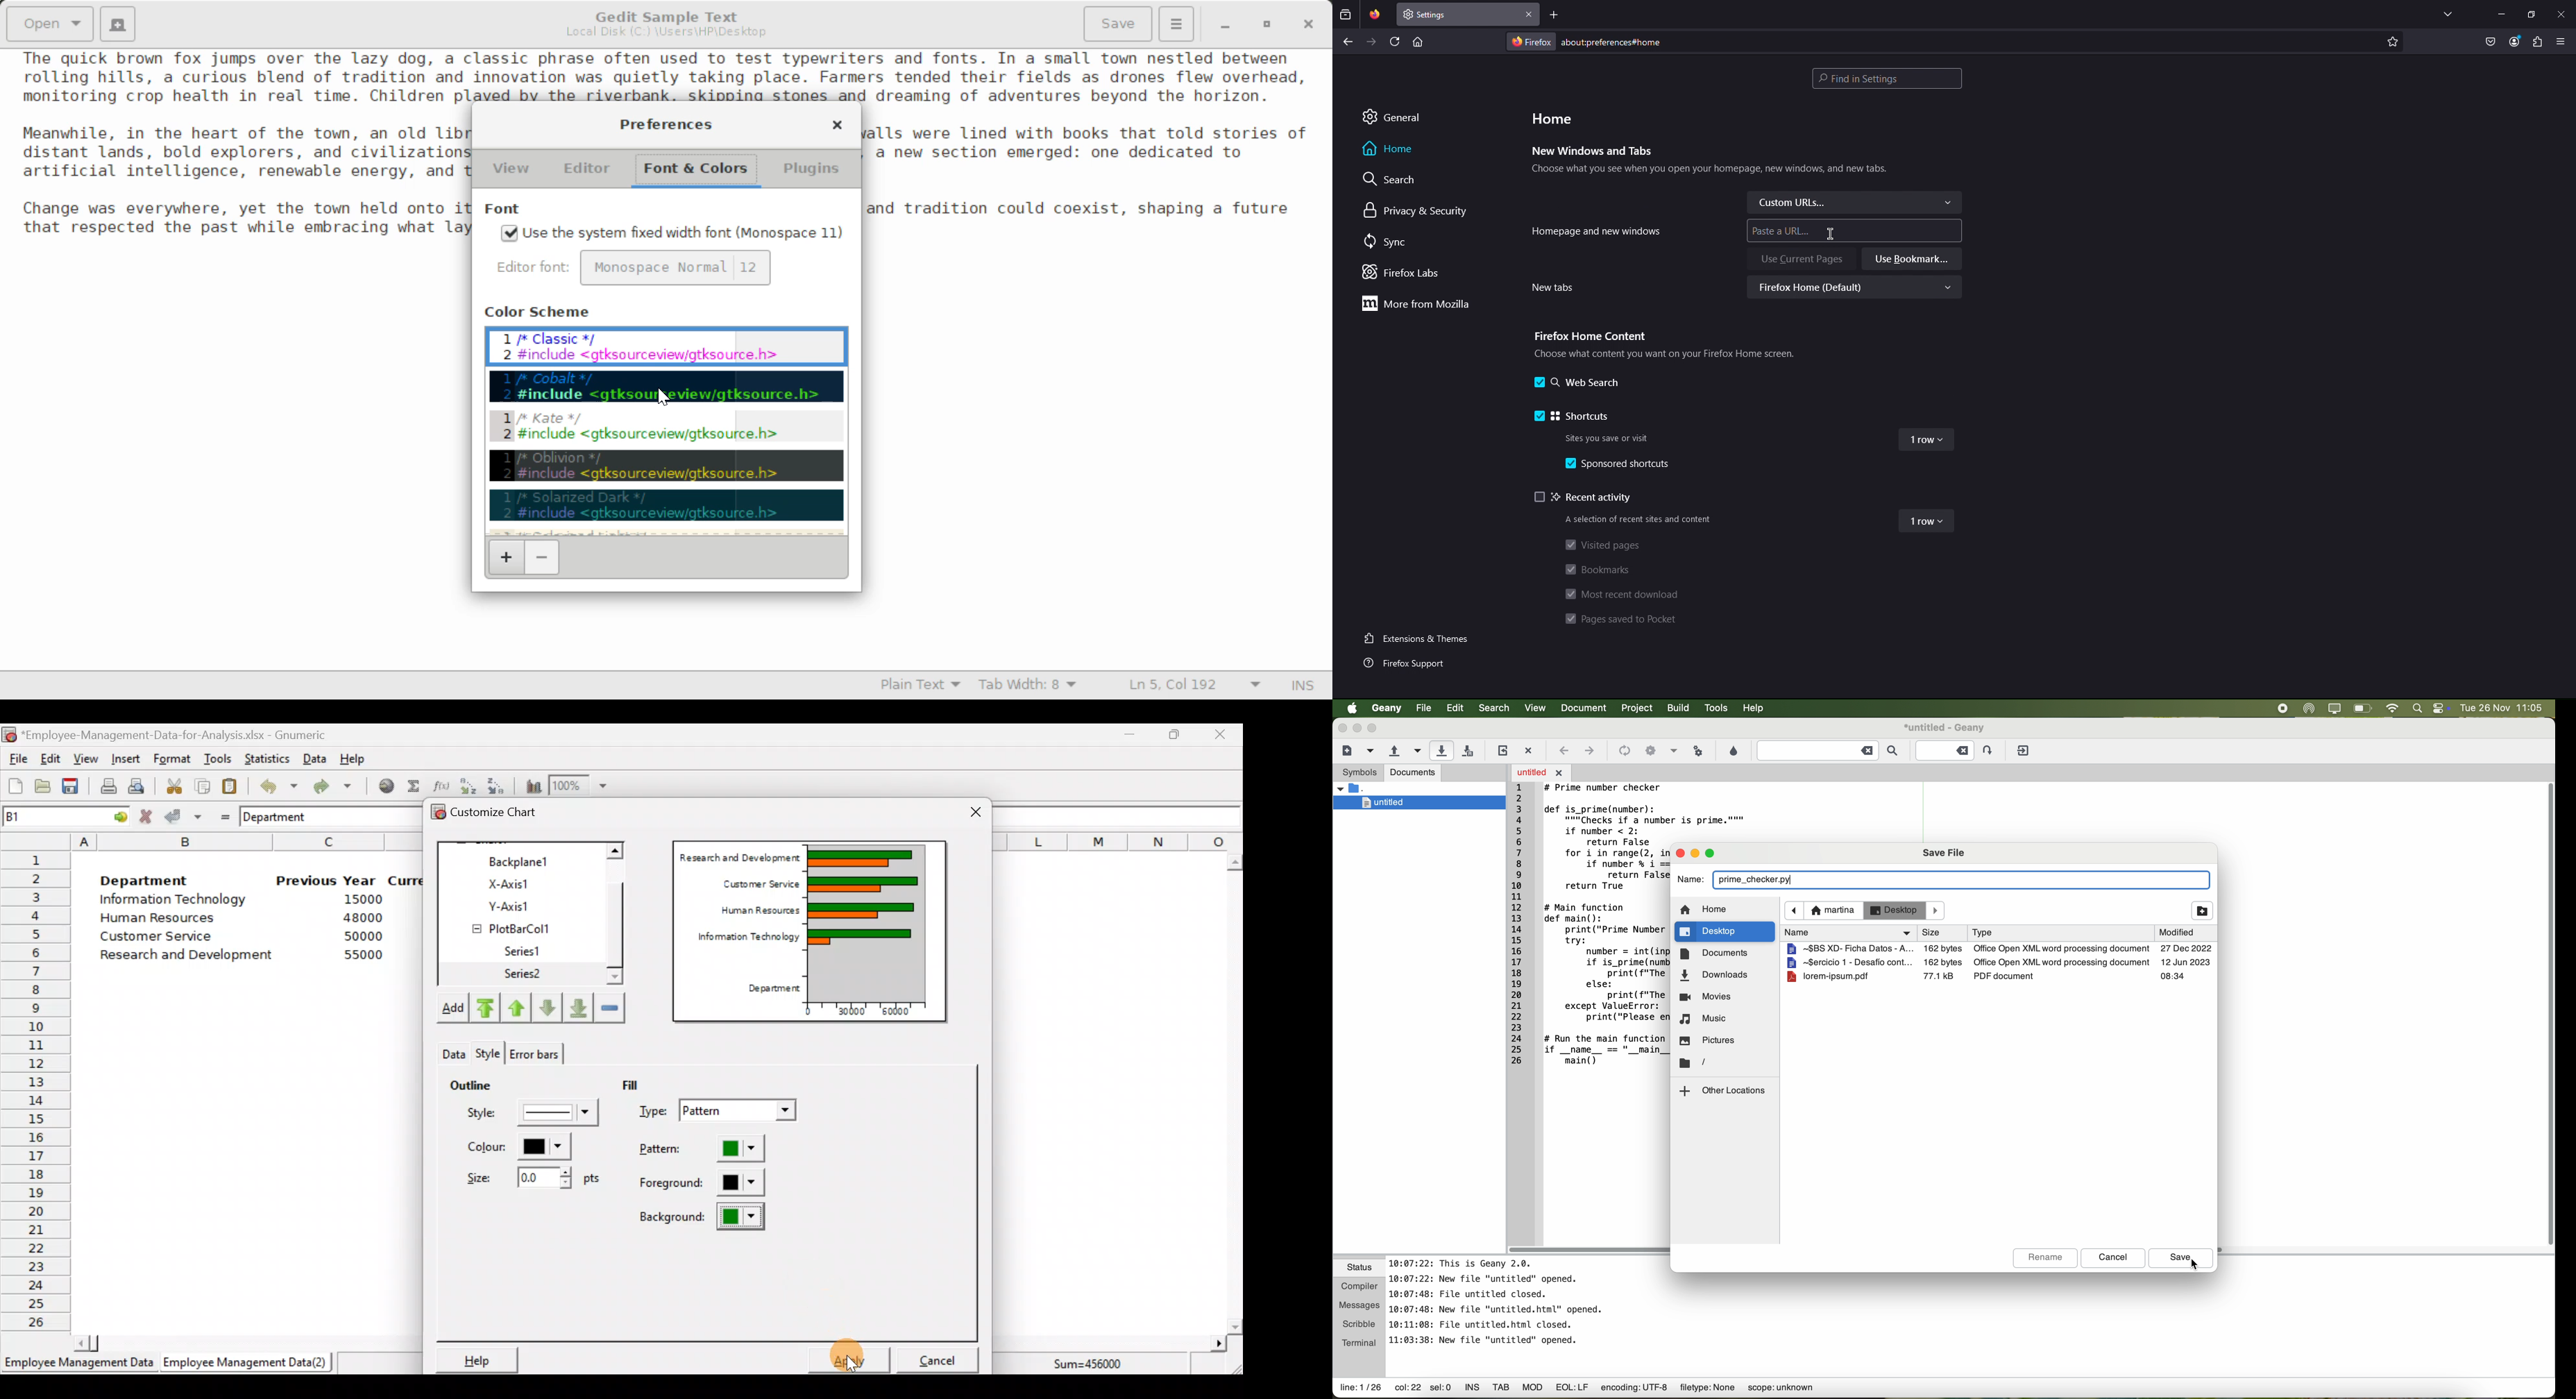 Image resolution: width=2576 pixels, height=1400 pixels. What do you see at coordinates (503, 814) in the screenshot?
I see `Customize chart` at bounding box center [503, 814].